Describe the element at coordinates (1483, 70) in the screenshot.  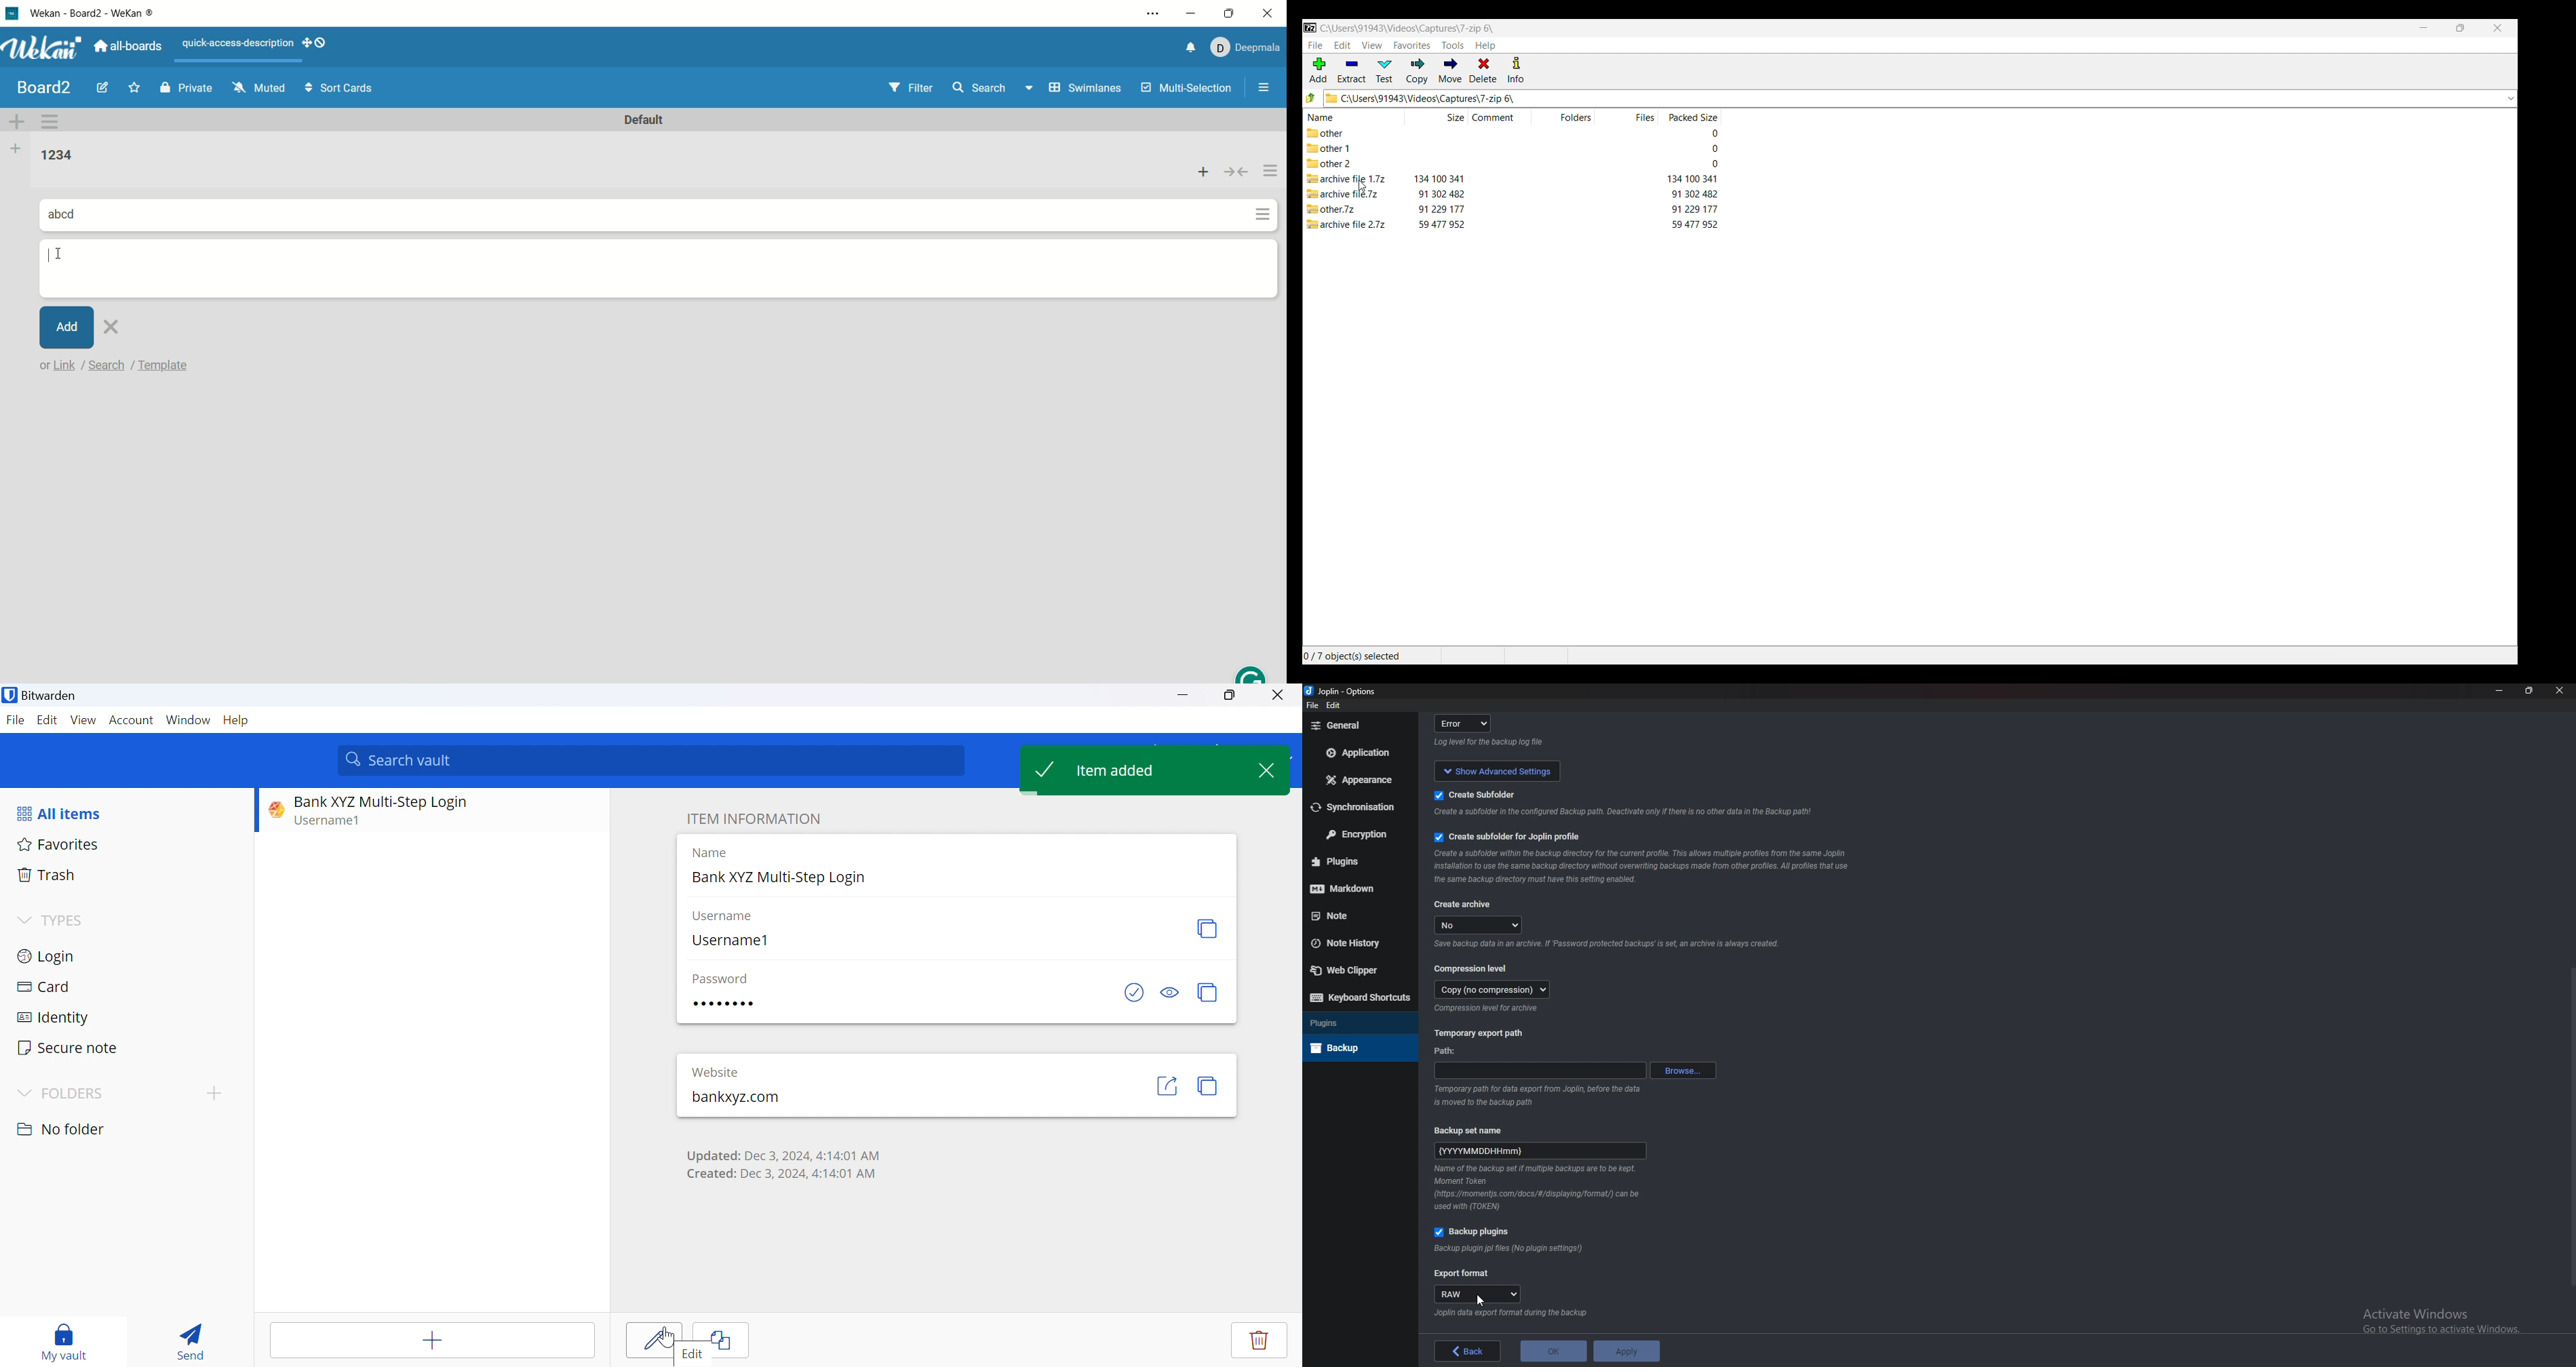
I see `Delete` at that location.